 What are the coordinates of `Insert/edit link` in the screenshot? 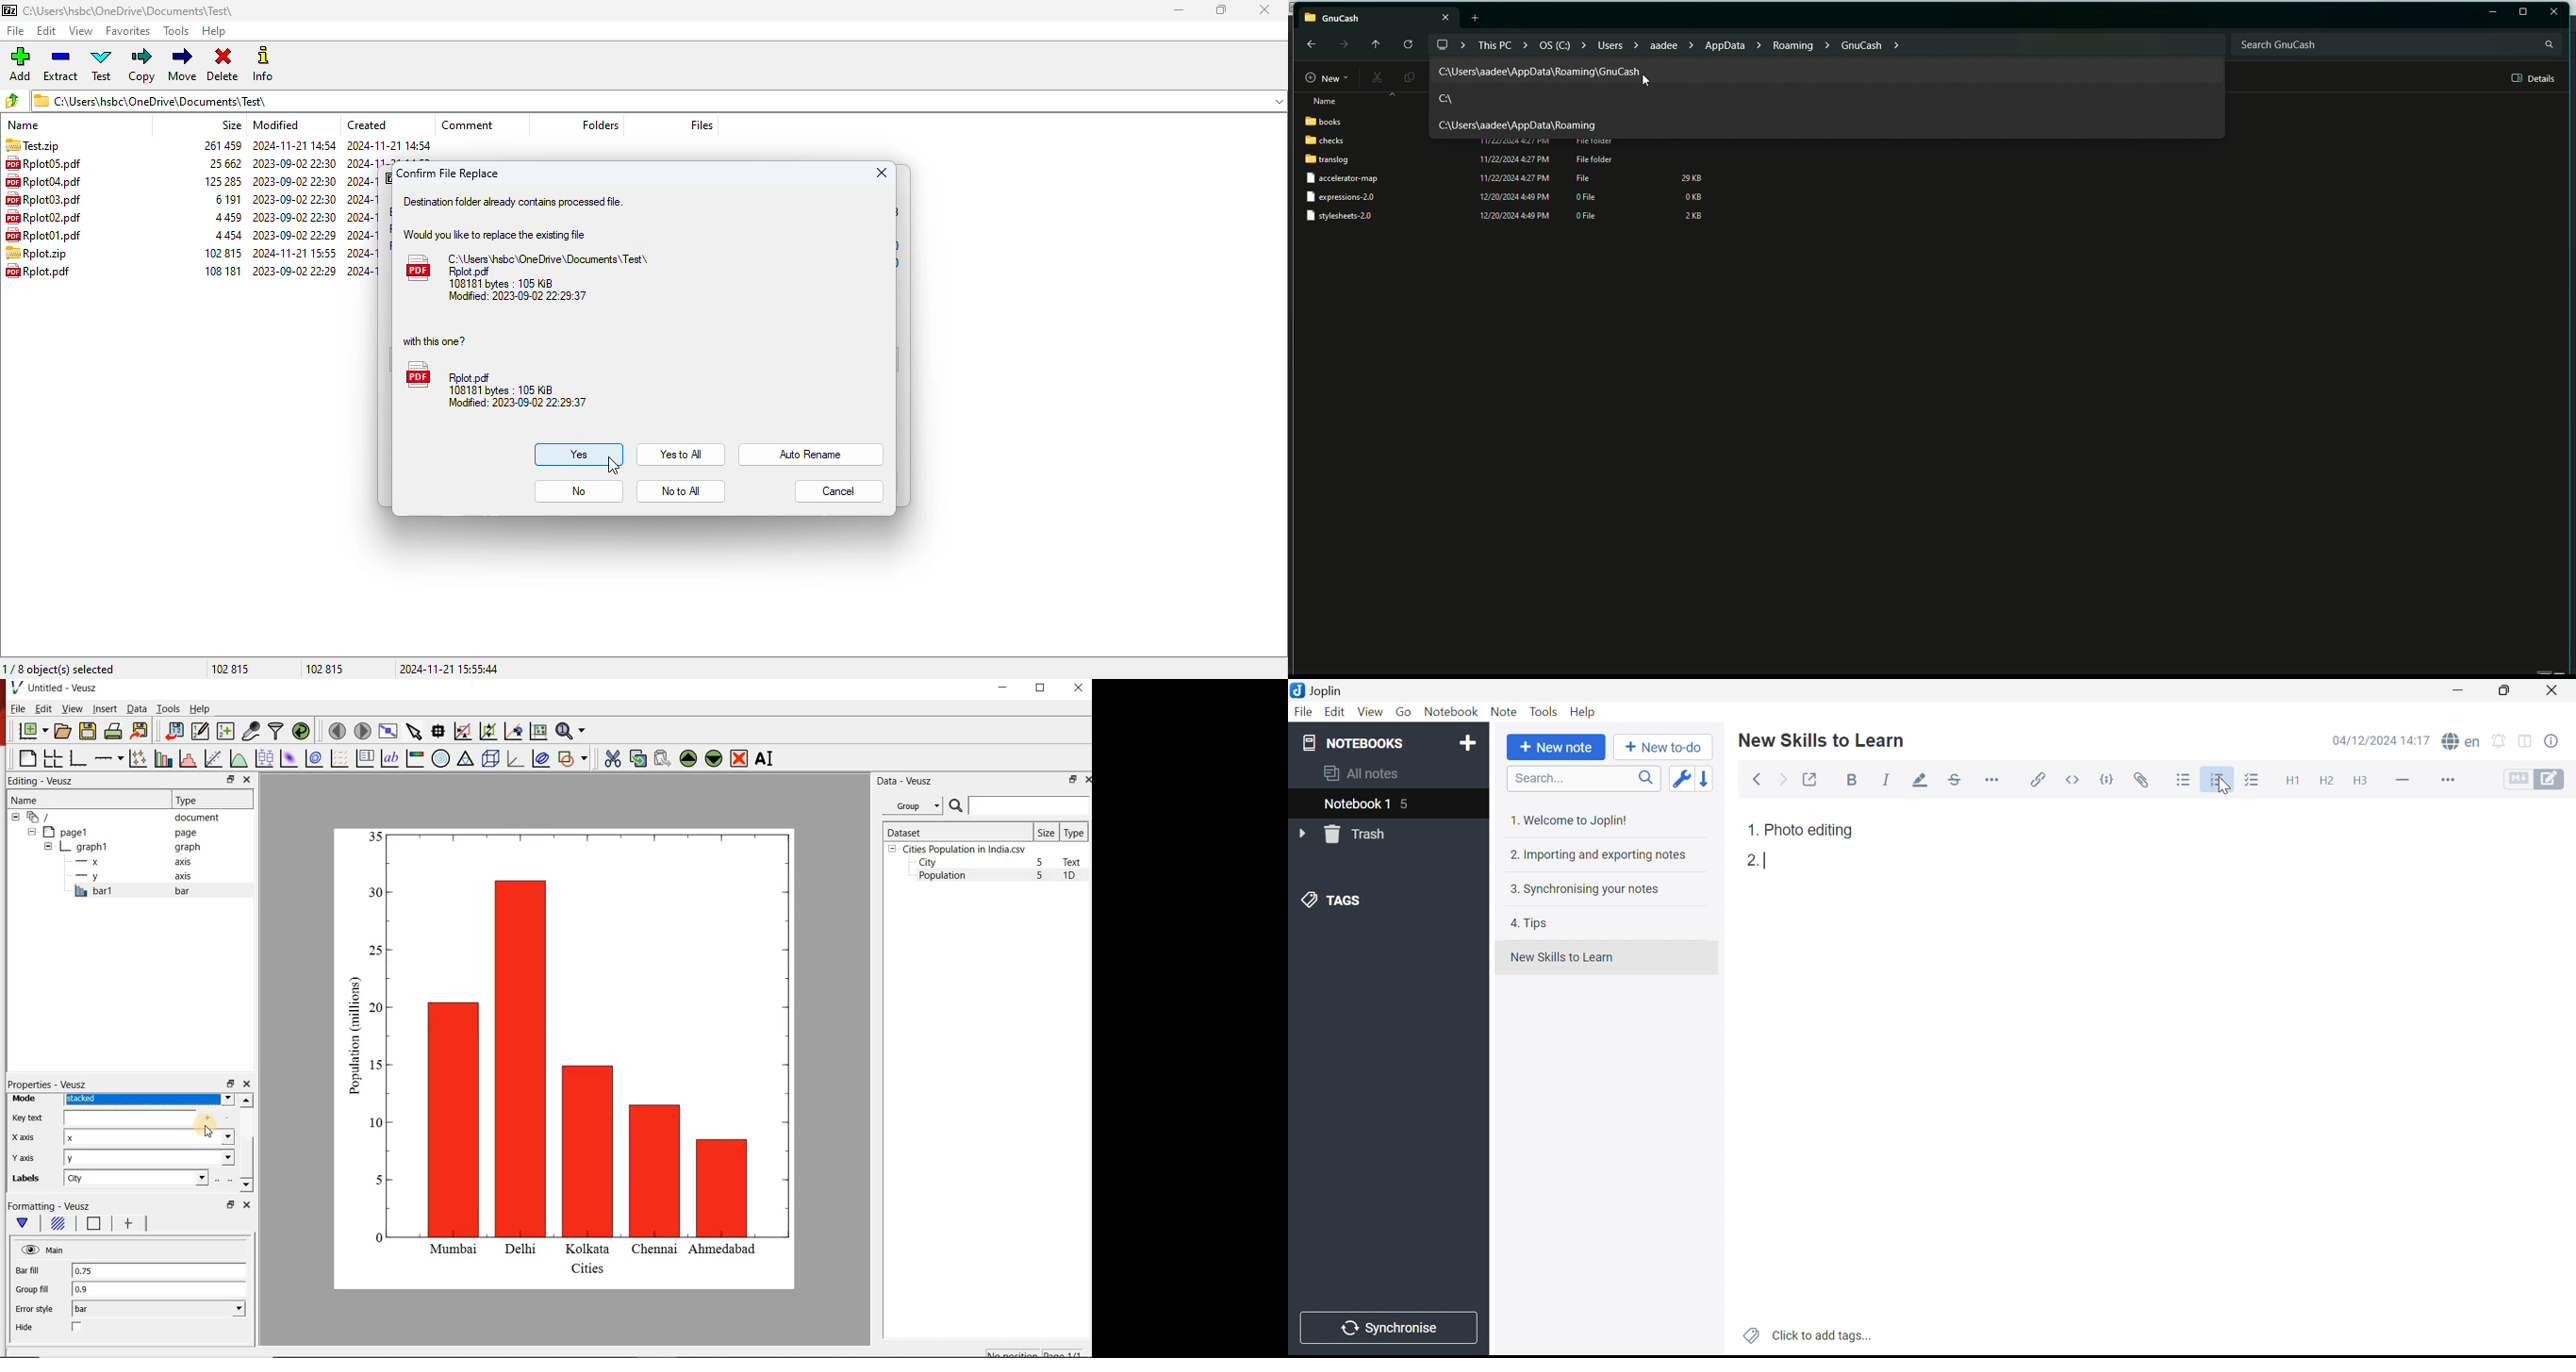 It's located at (2036, 780).